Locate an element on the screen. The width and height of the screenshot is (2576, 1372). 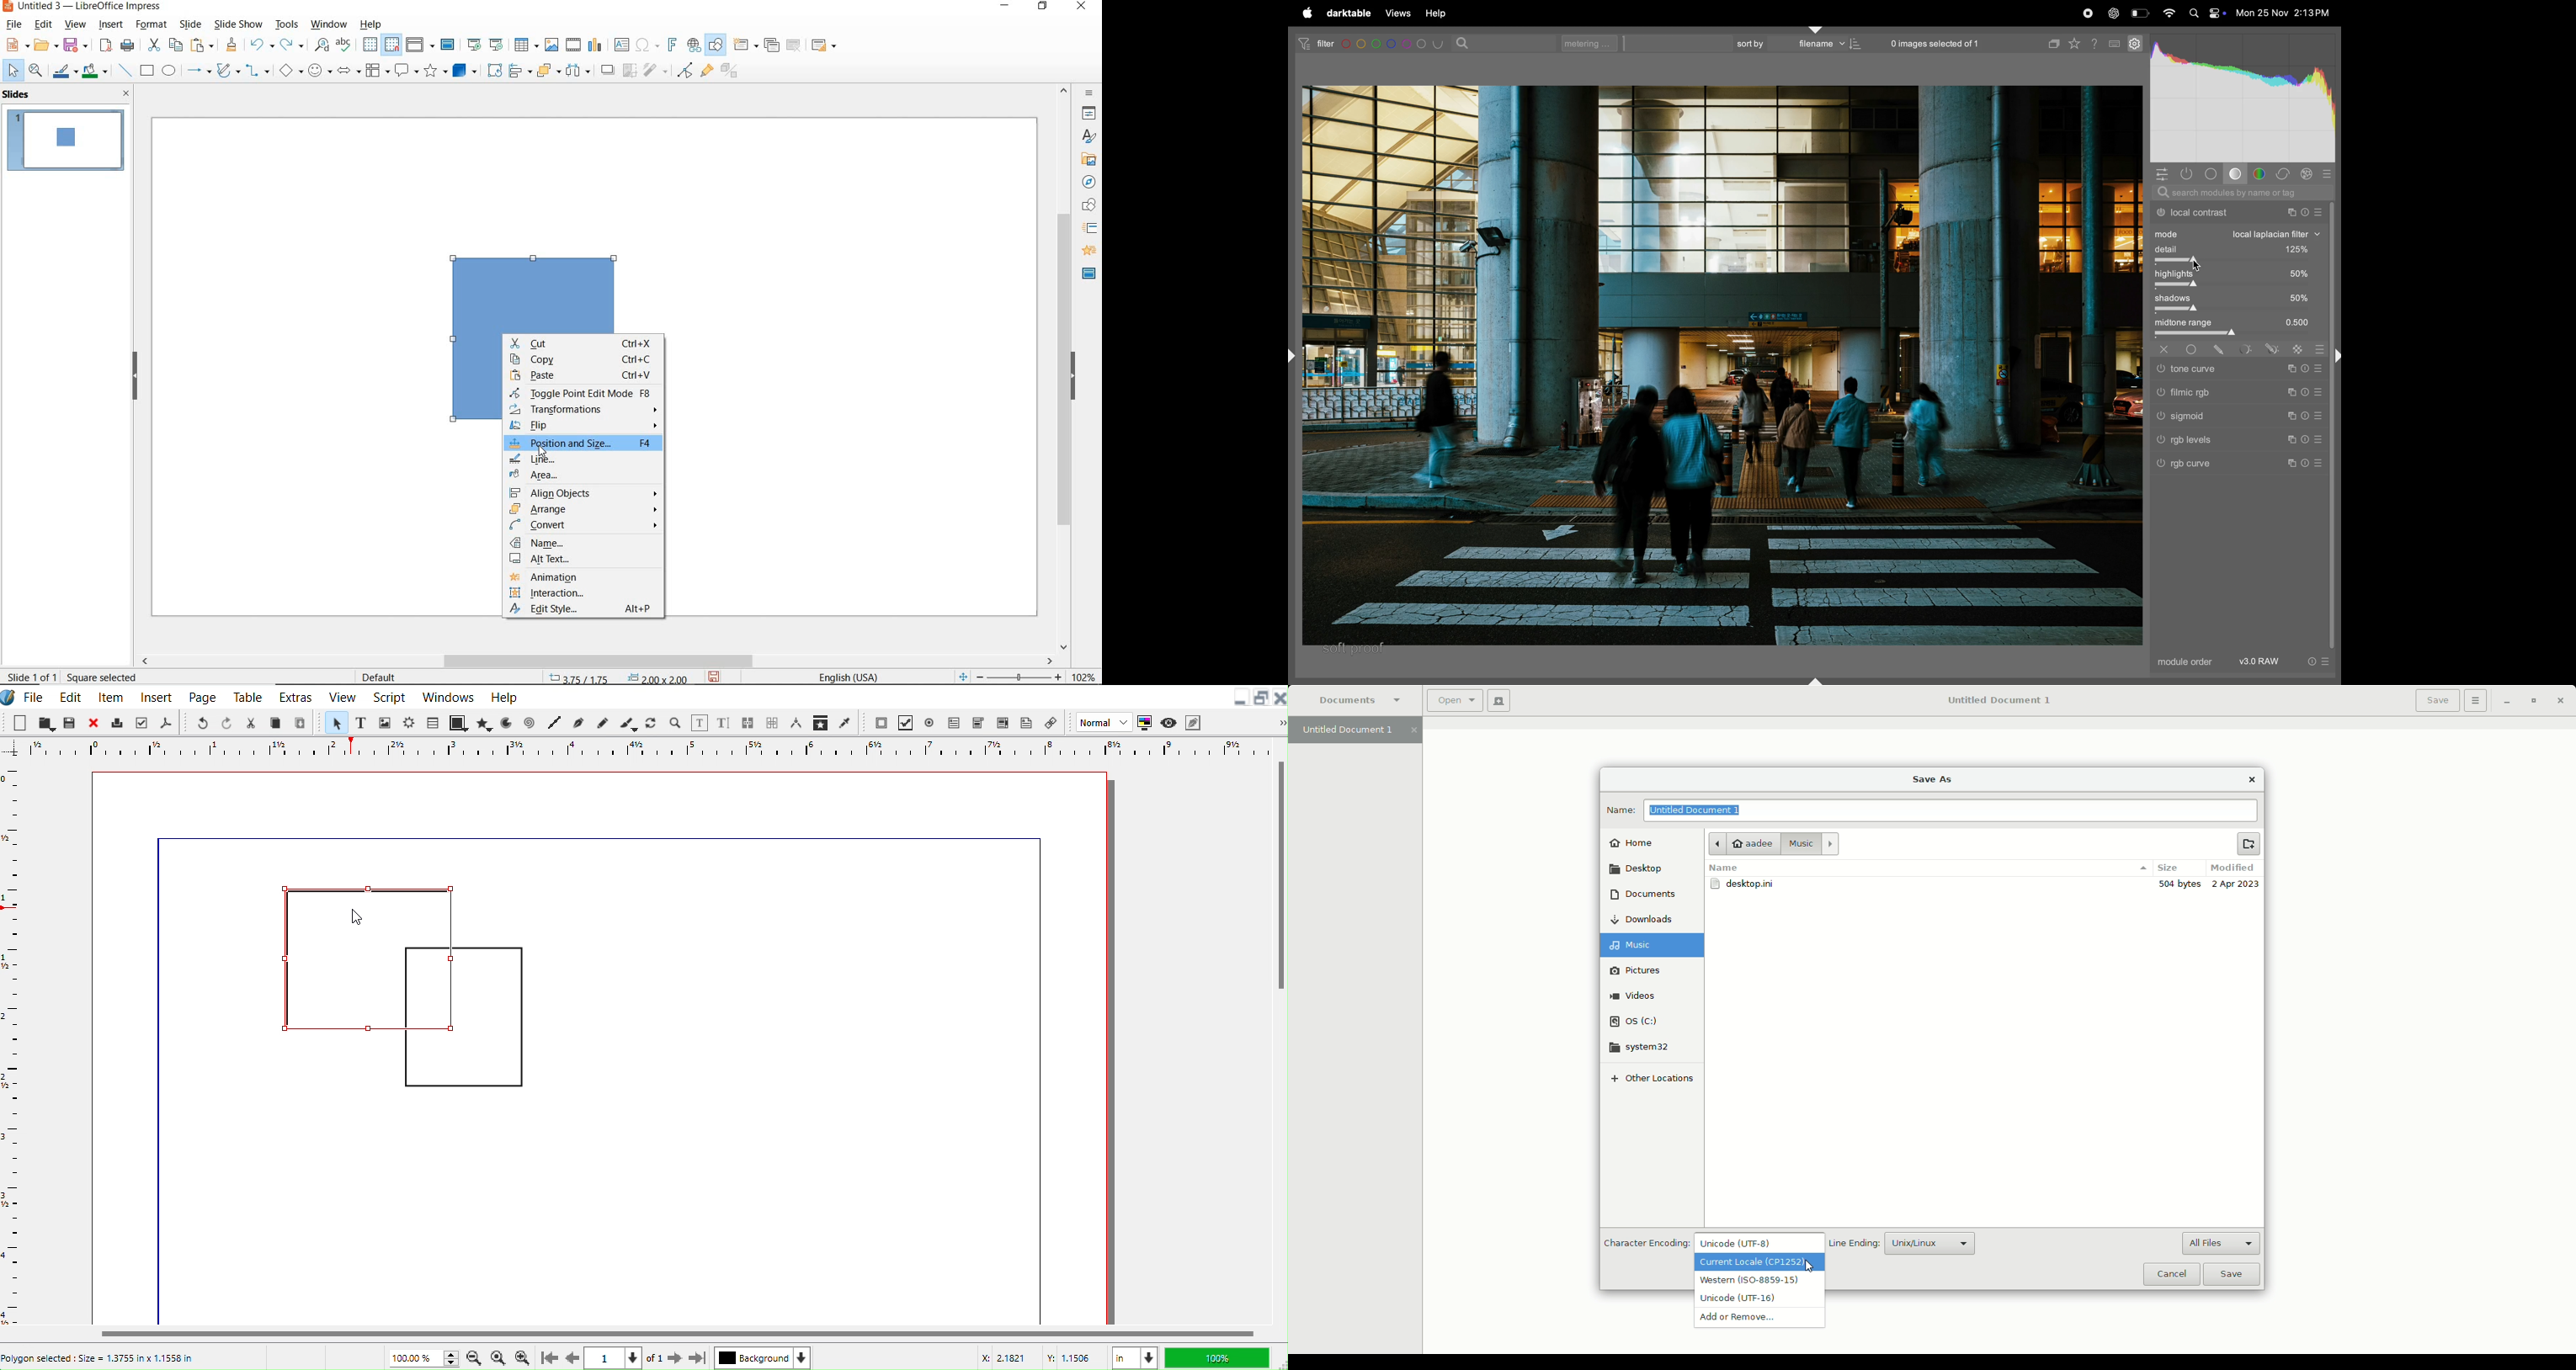
uniformly is located at coordinates (2193, 350).